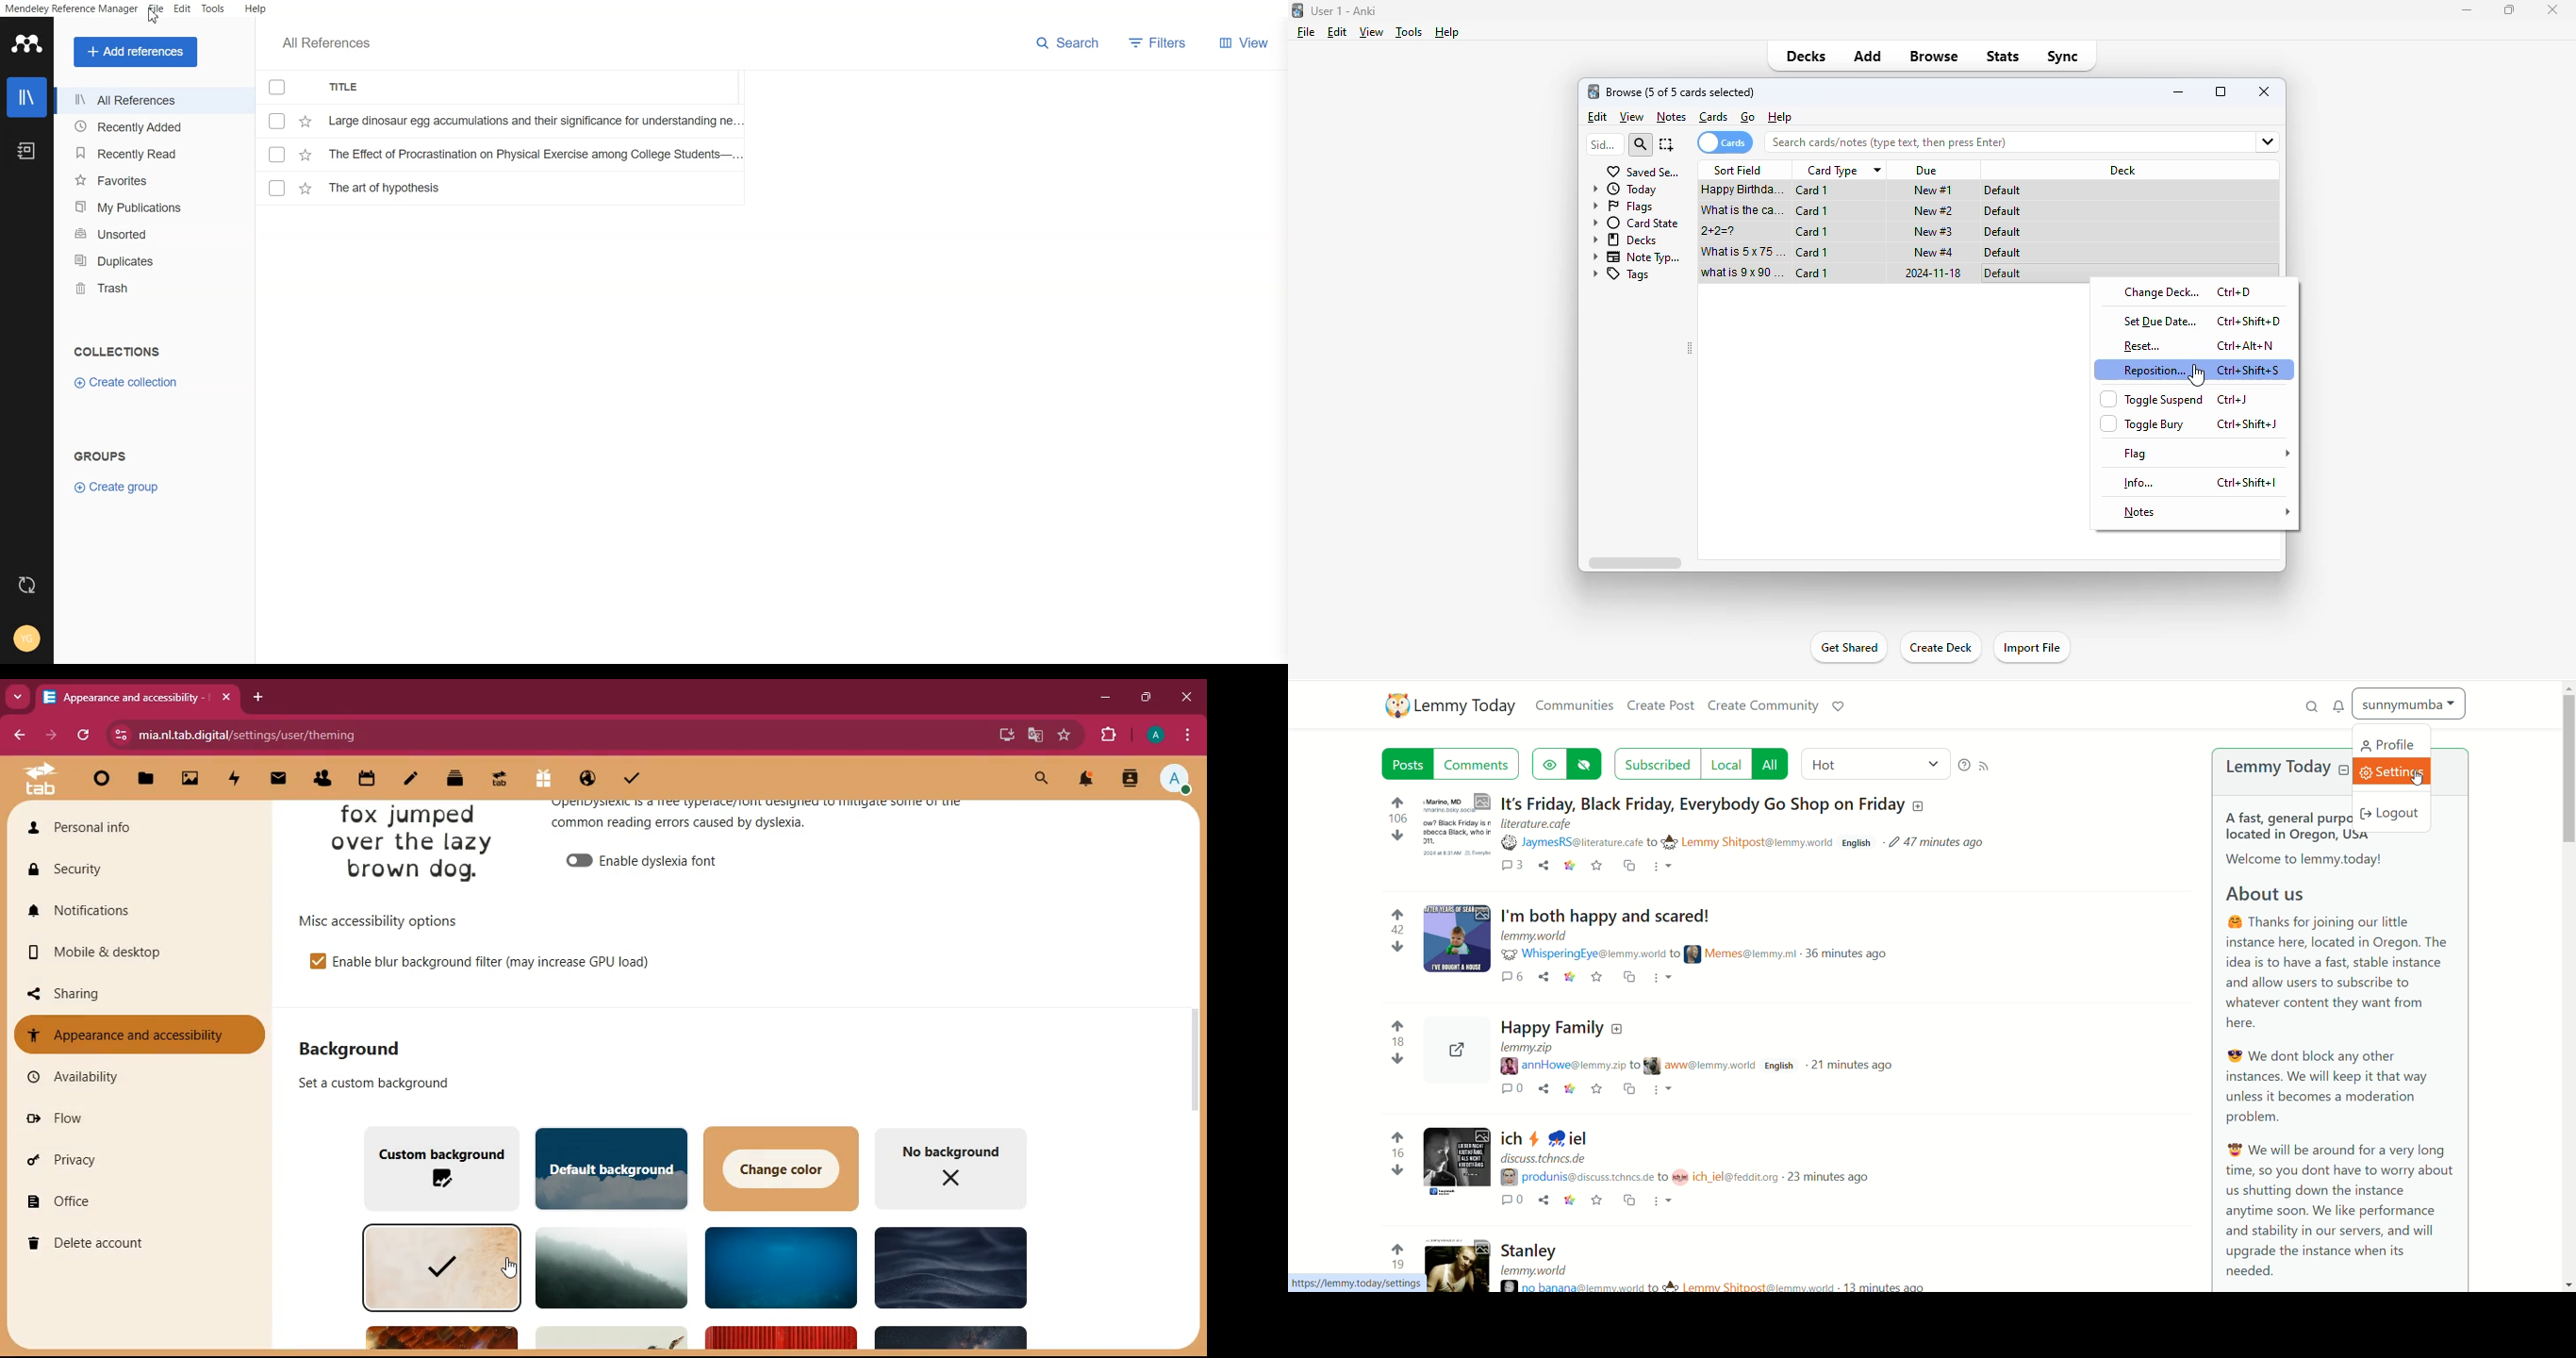 The width and height of the screenshot is (2576, 1372). What do you see at coordinates (949, 1339) in the screenshot?
I see `` at bounding box center [949, 1339].